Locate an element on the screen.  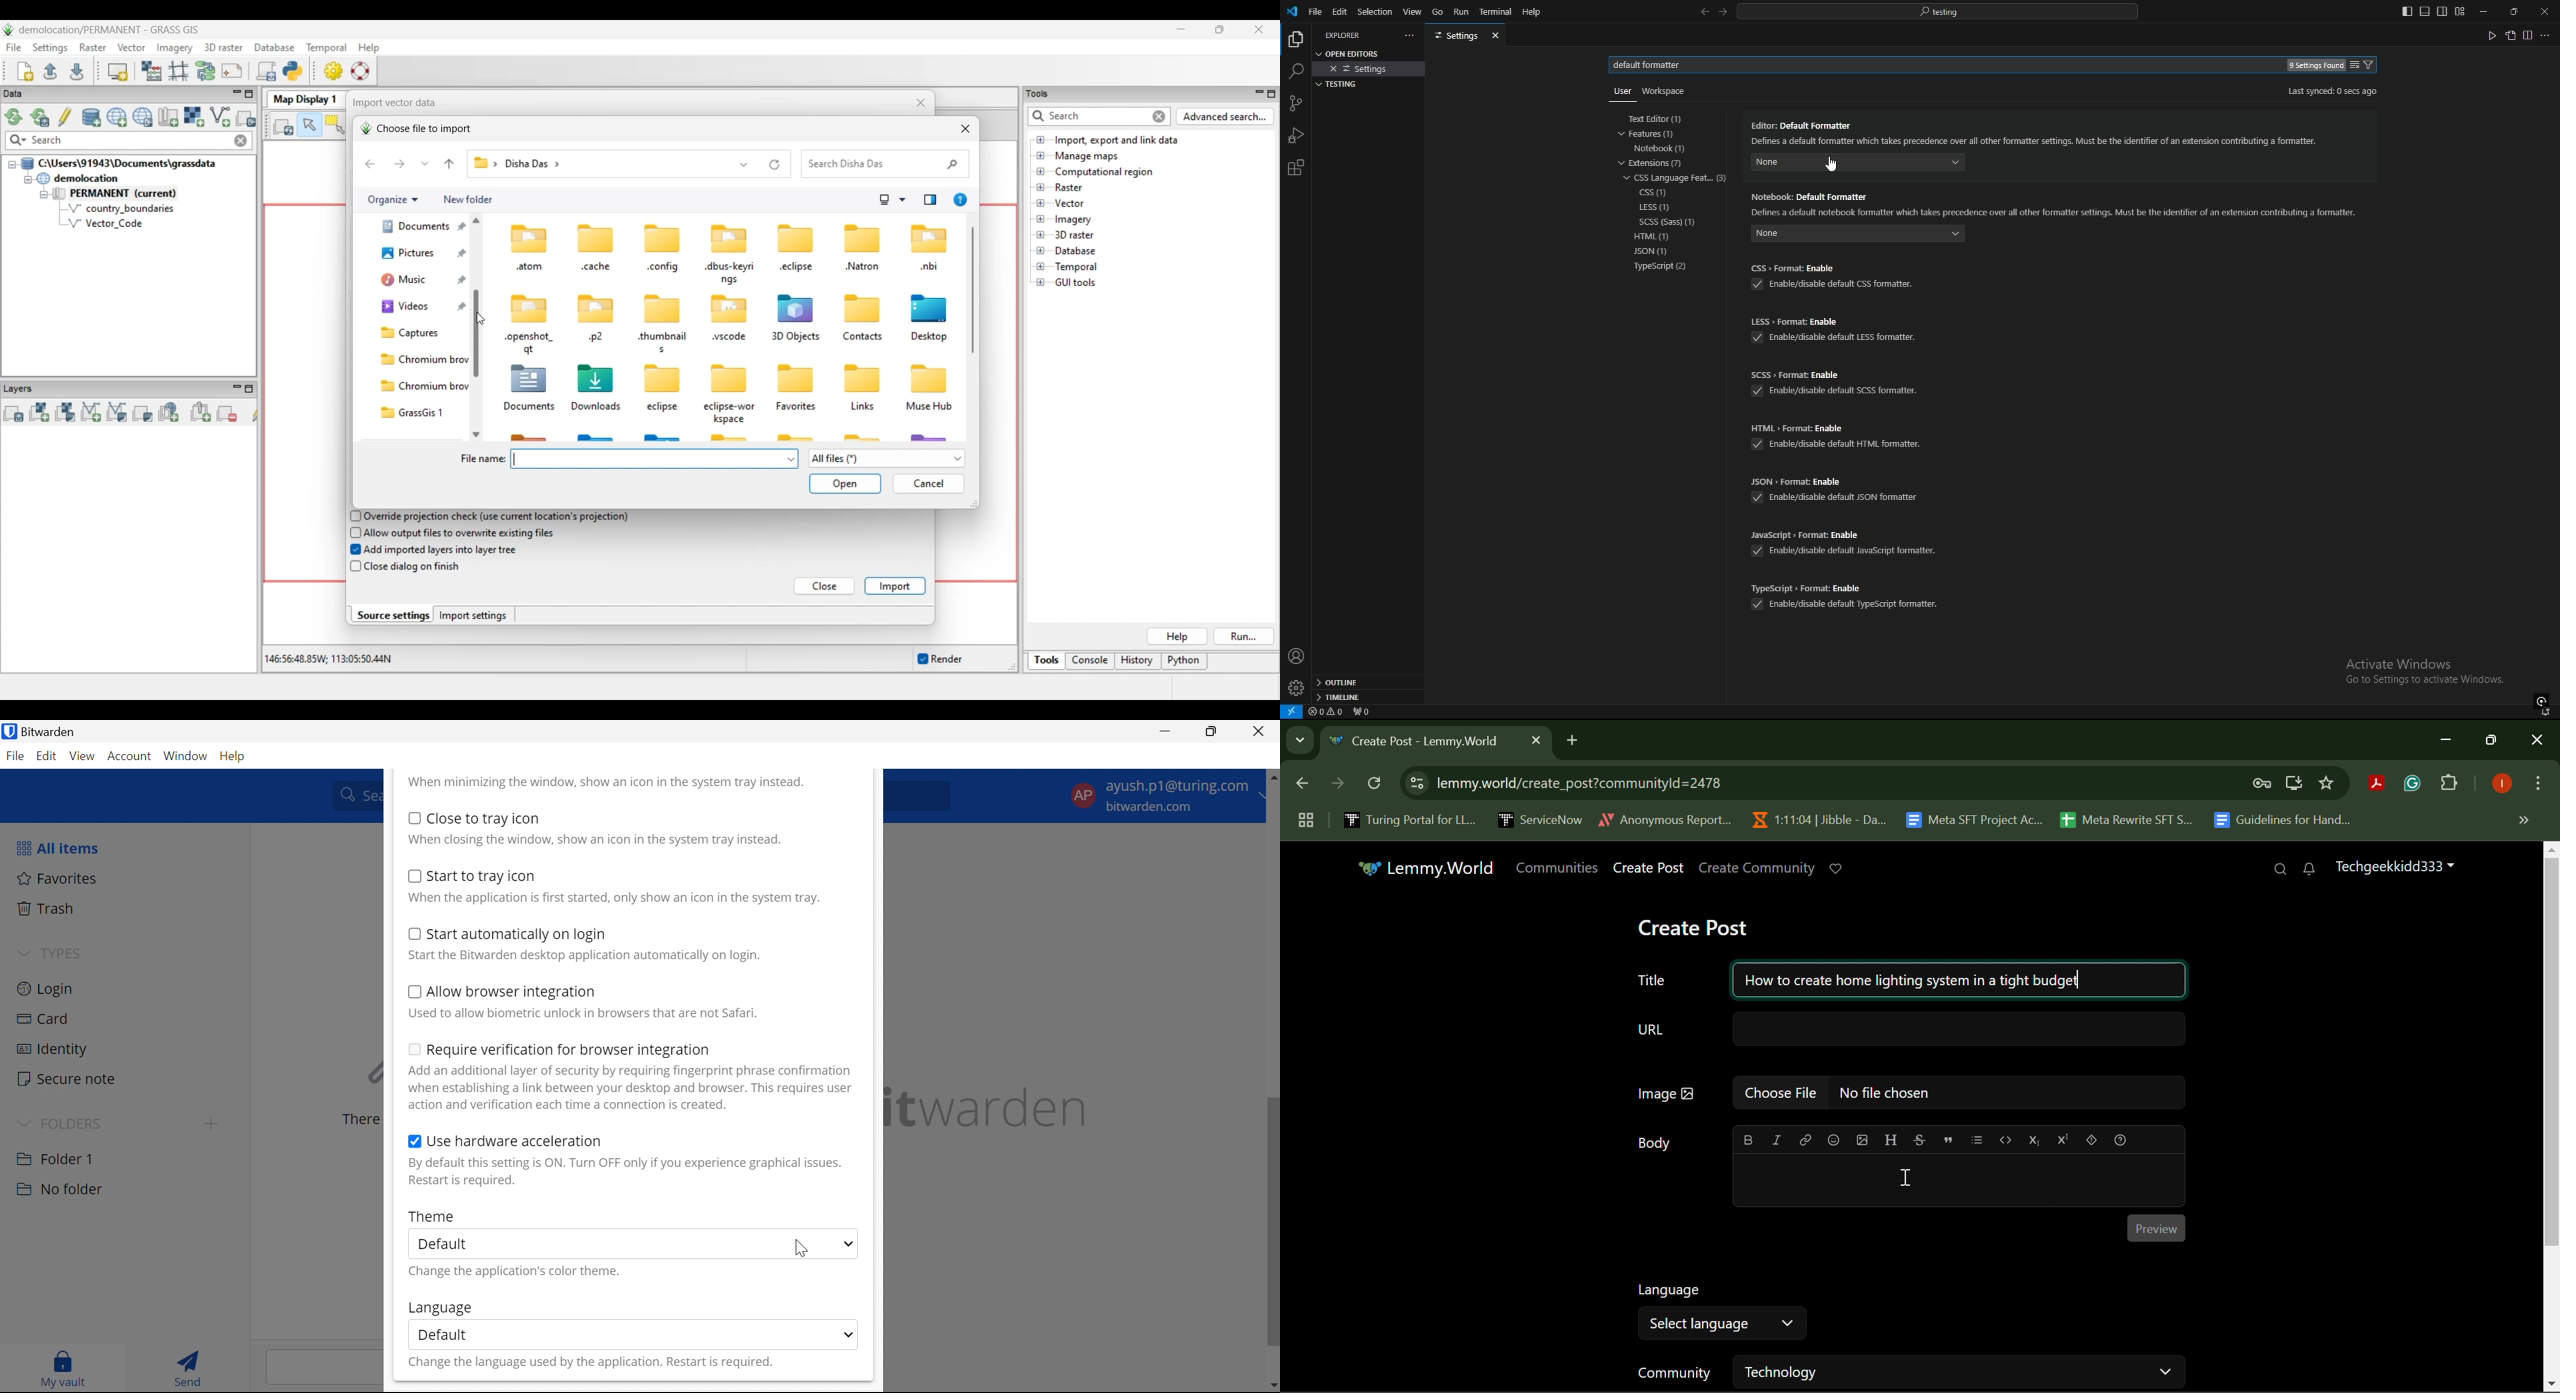
More Options is located at coordinates (2537, 786).